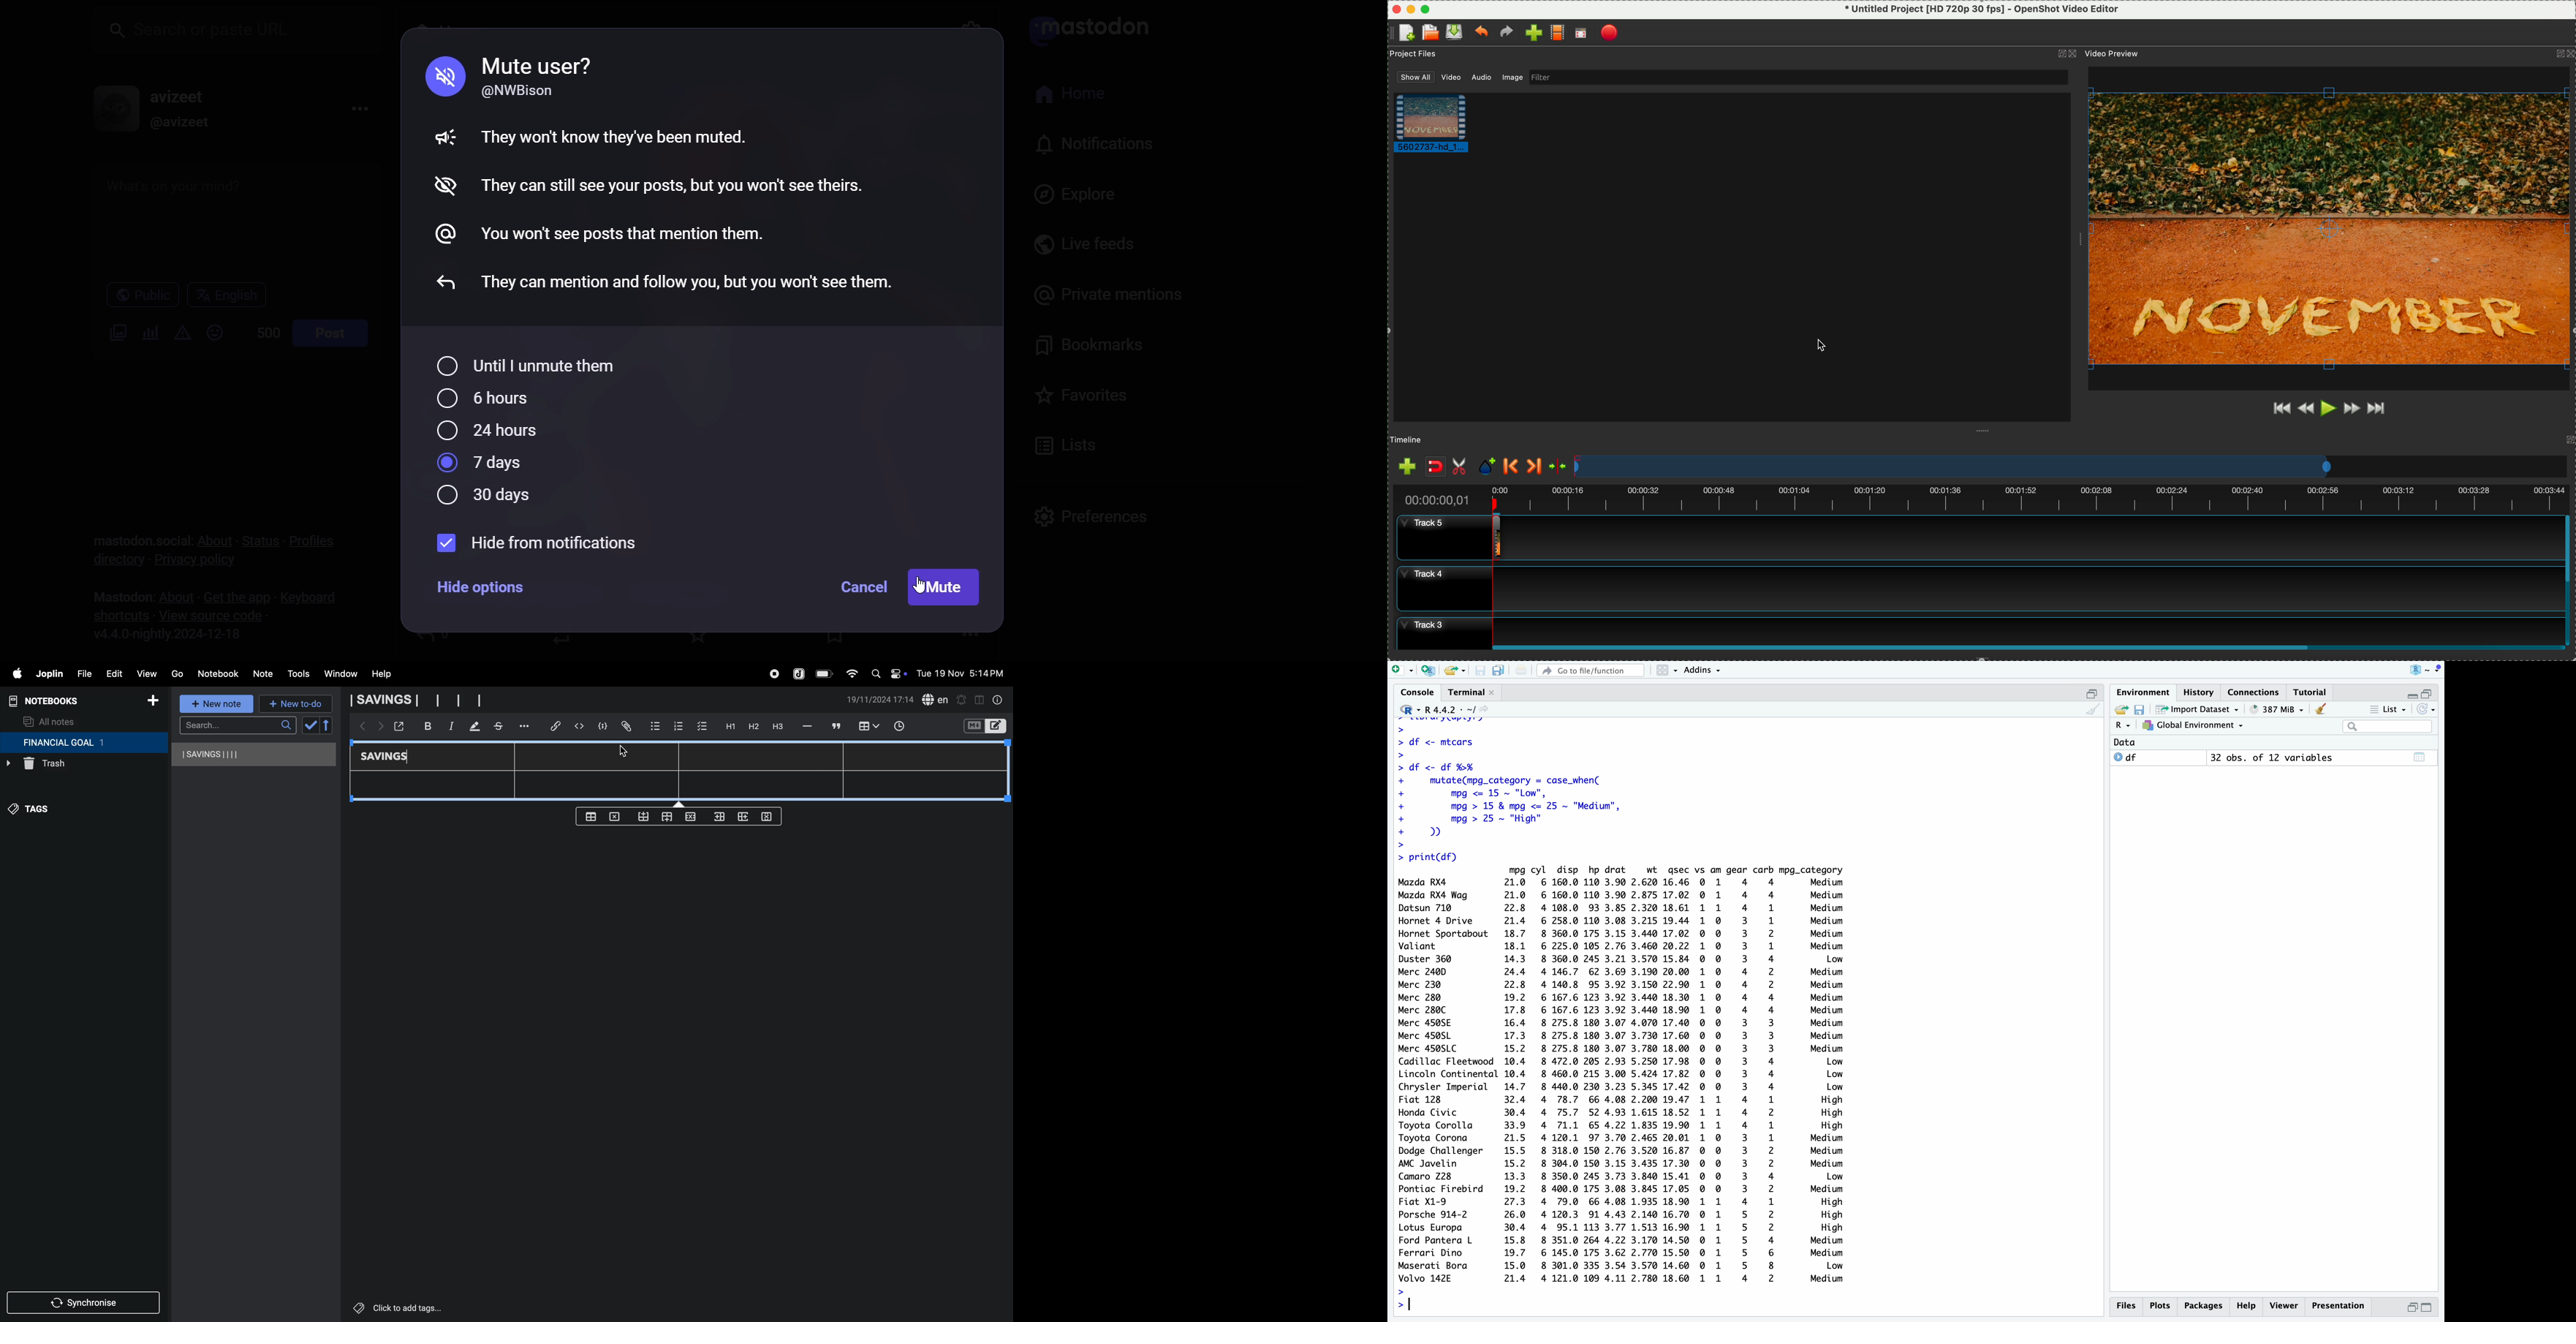 The height and width of the screenshot is (1344, 2576). What do you see at coordinates (2272, 757) in the screenshot?
I see `32 obs. of 12 variables` at bounding box center [2272, 757].